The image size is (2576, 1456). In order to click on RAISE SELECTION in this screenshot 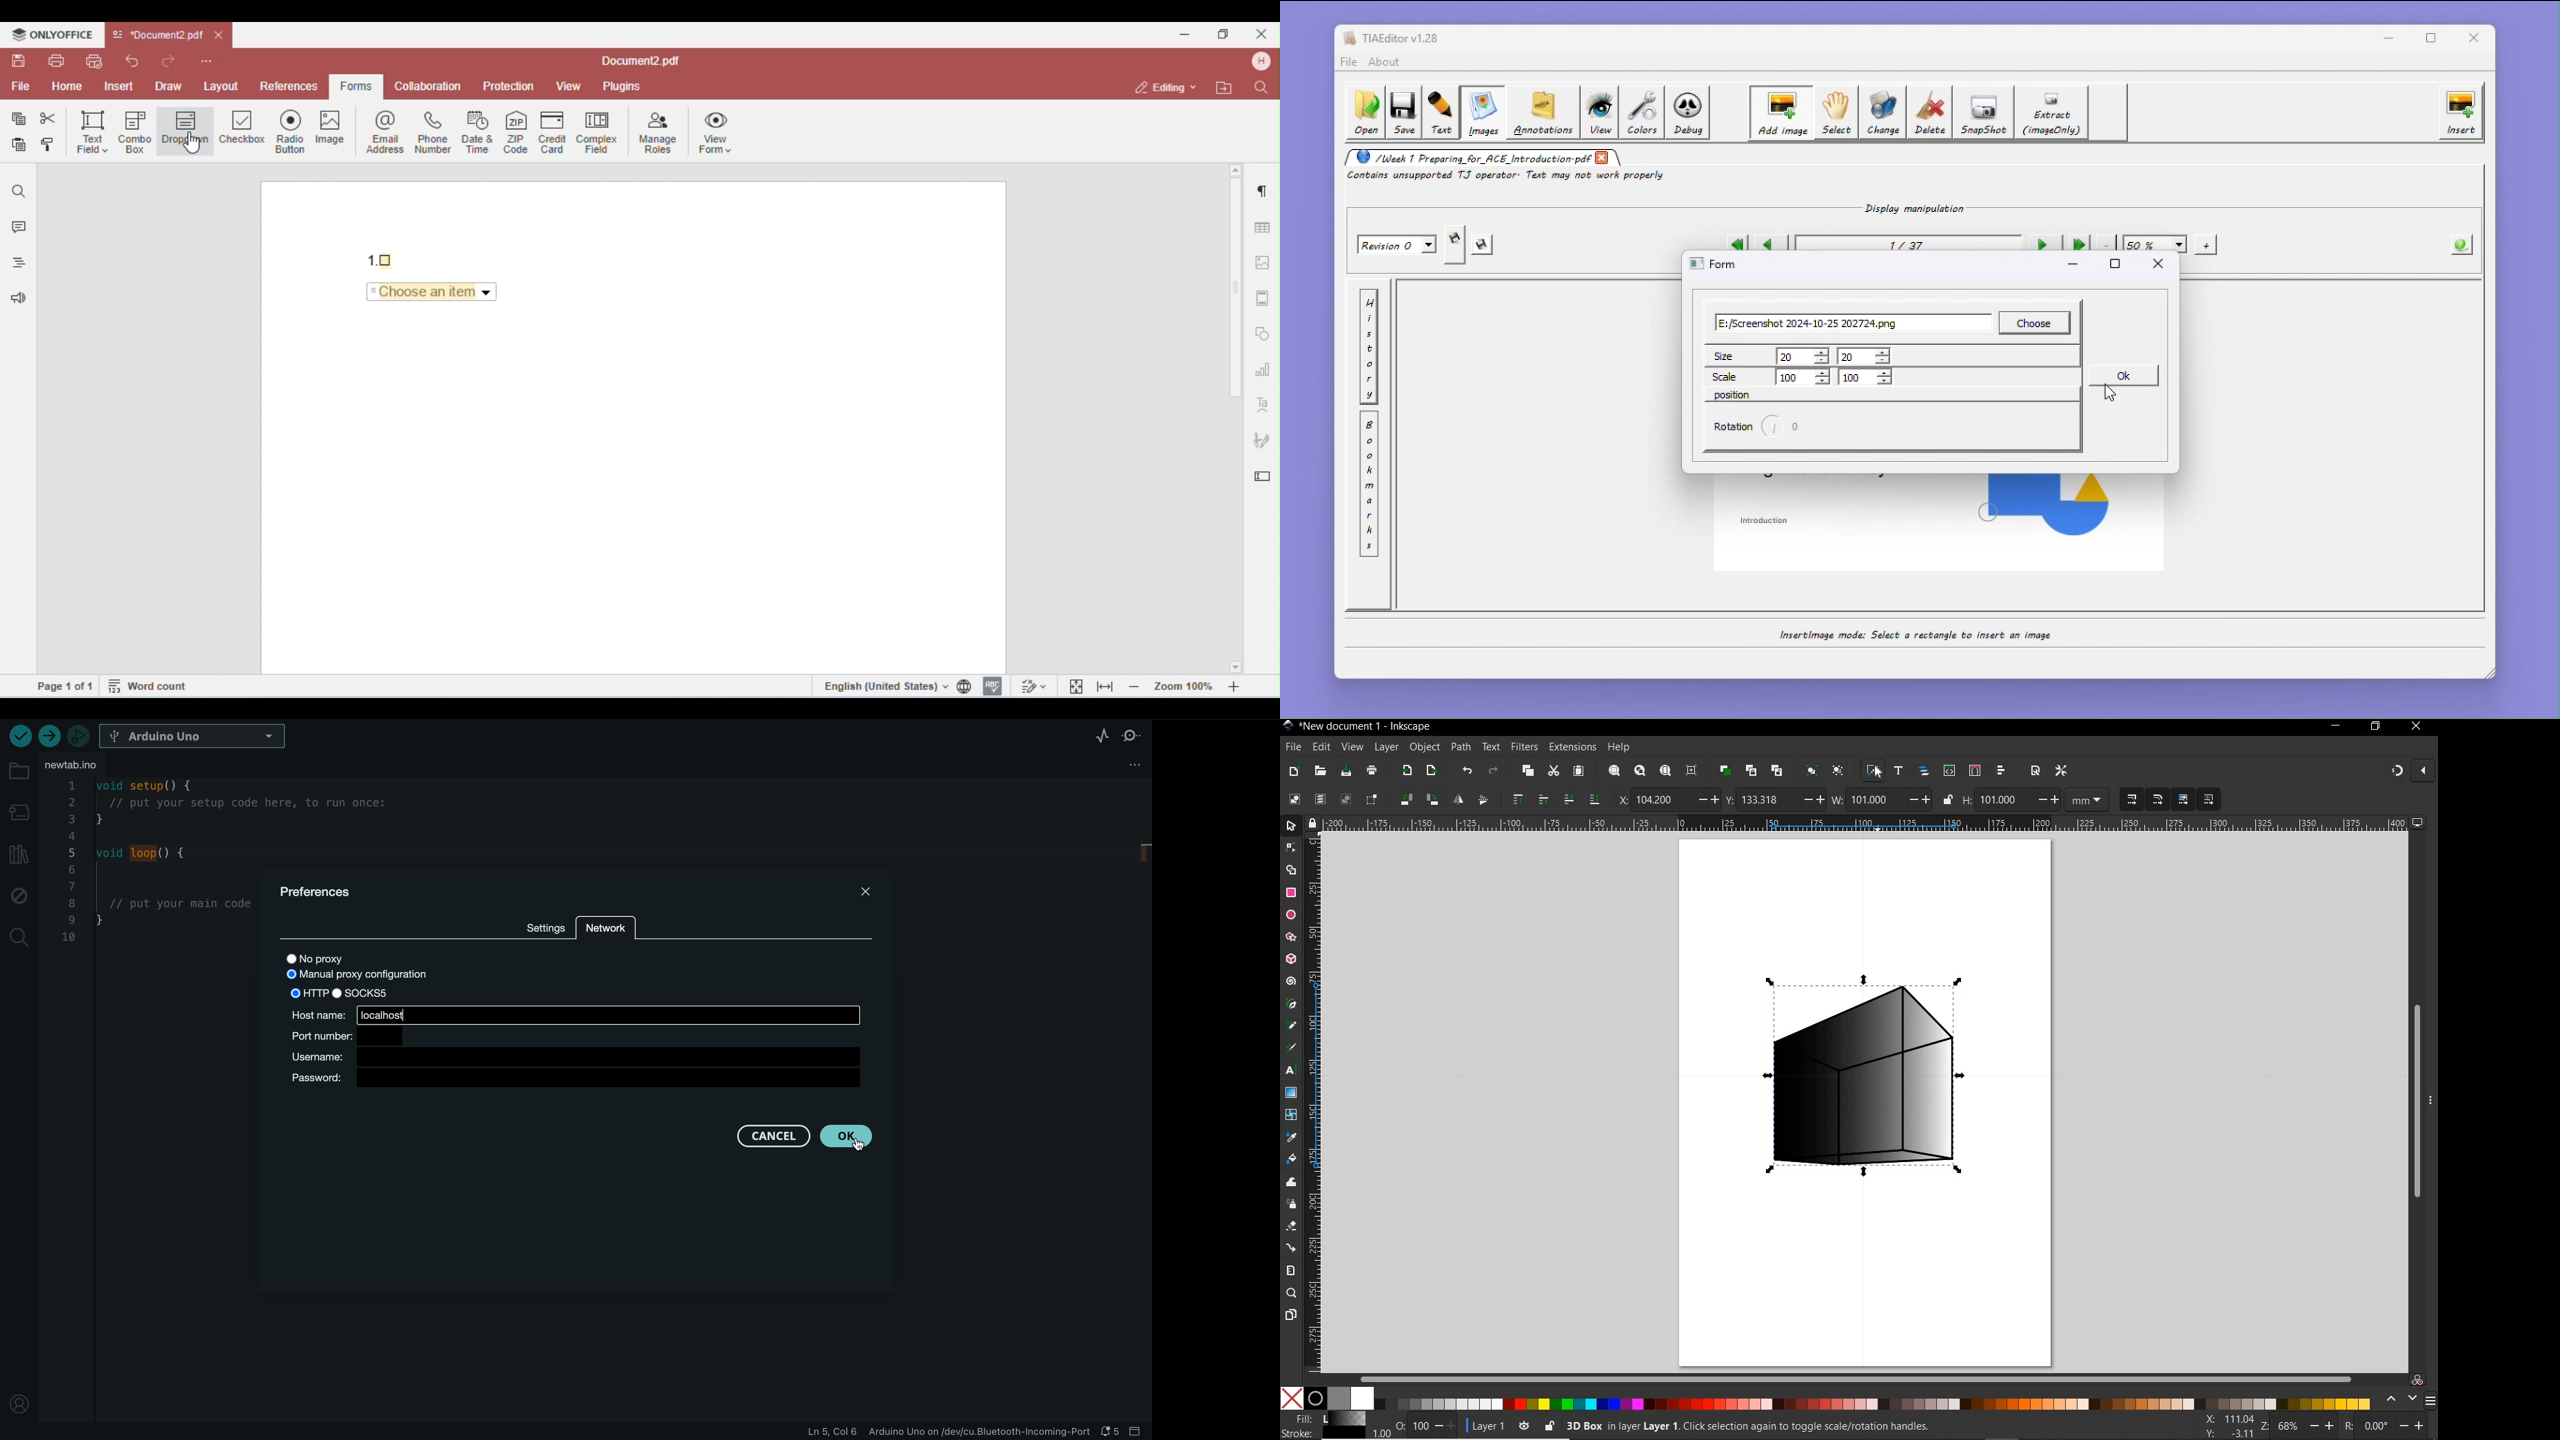, I will do `click(1543, 799)`.